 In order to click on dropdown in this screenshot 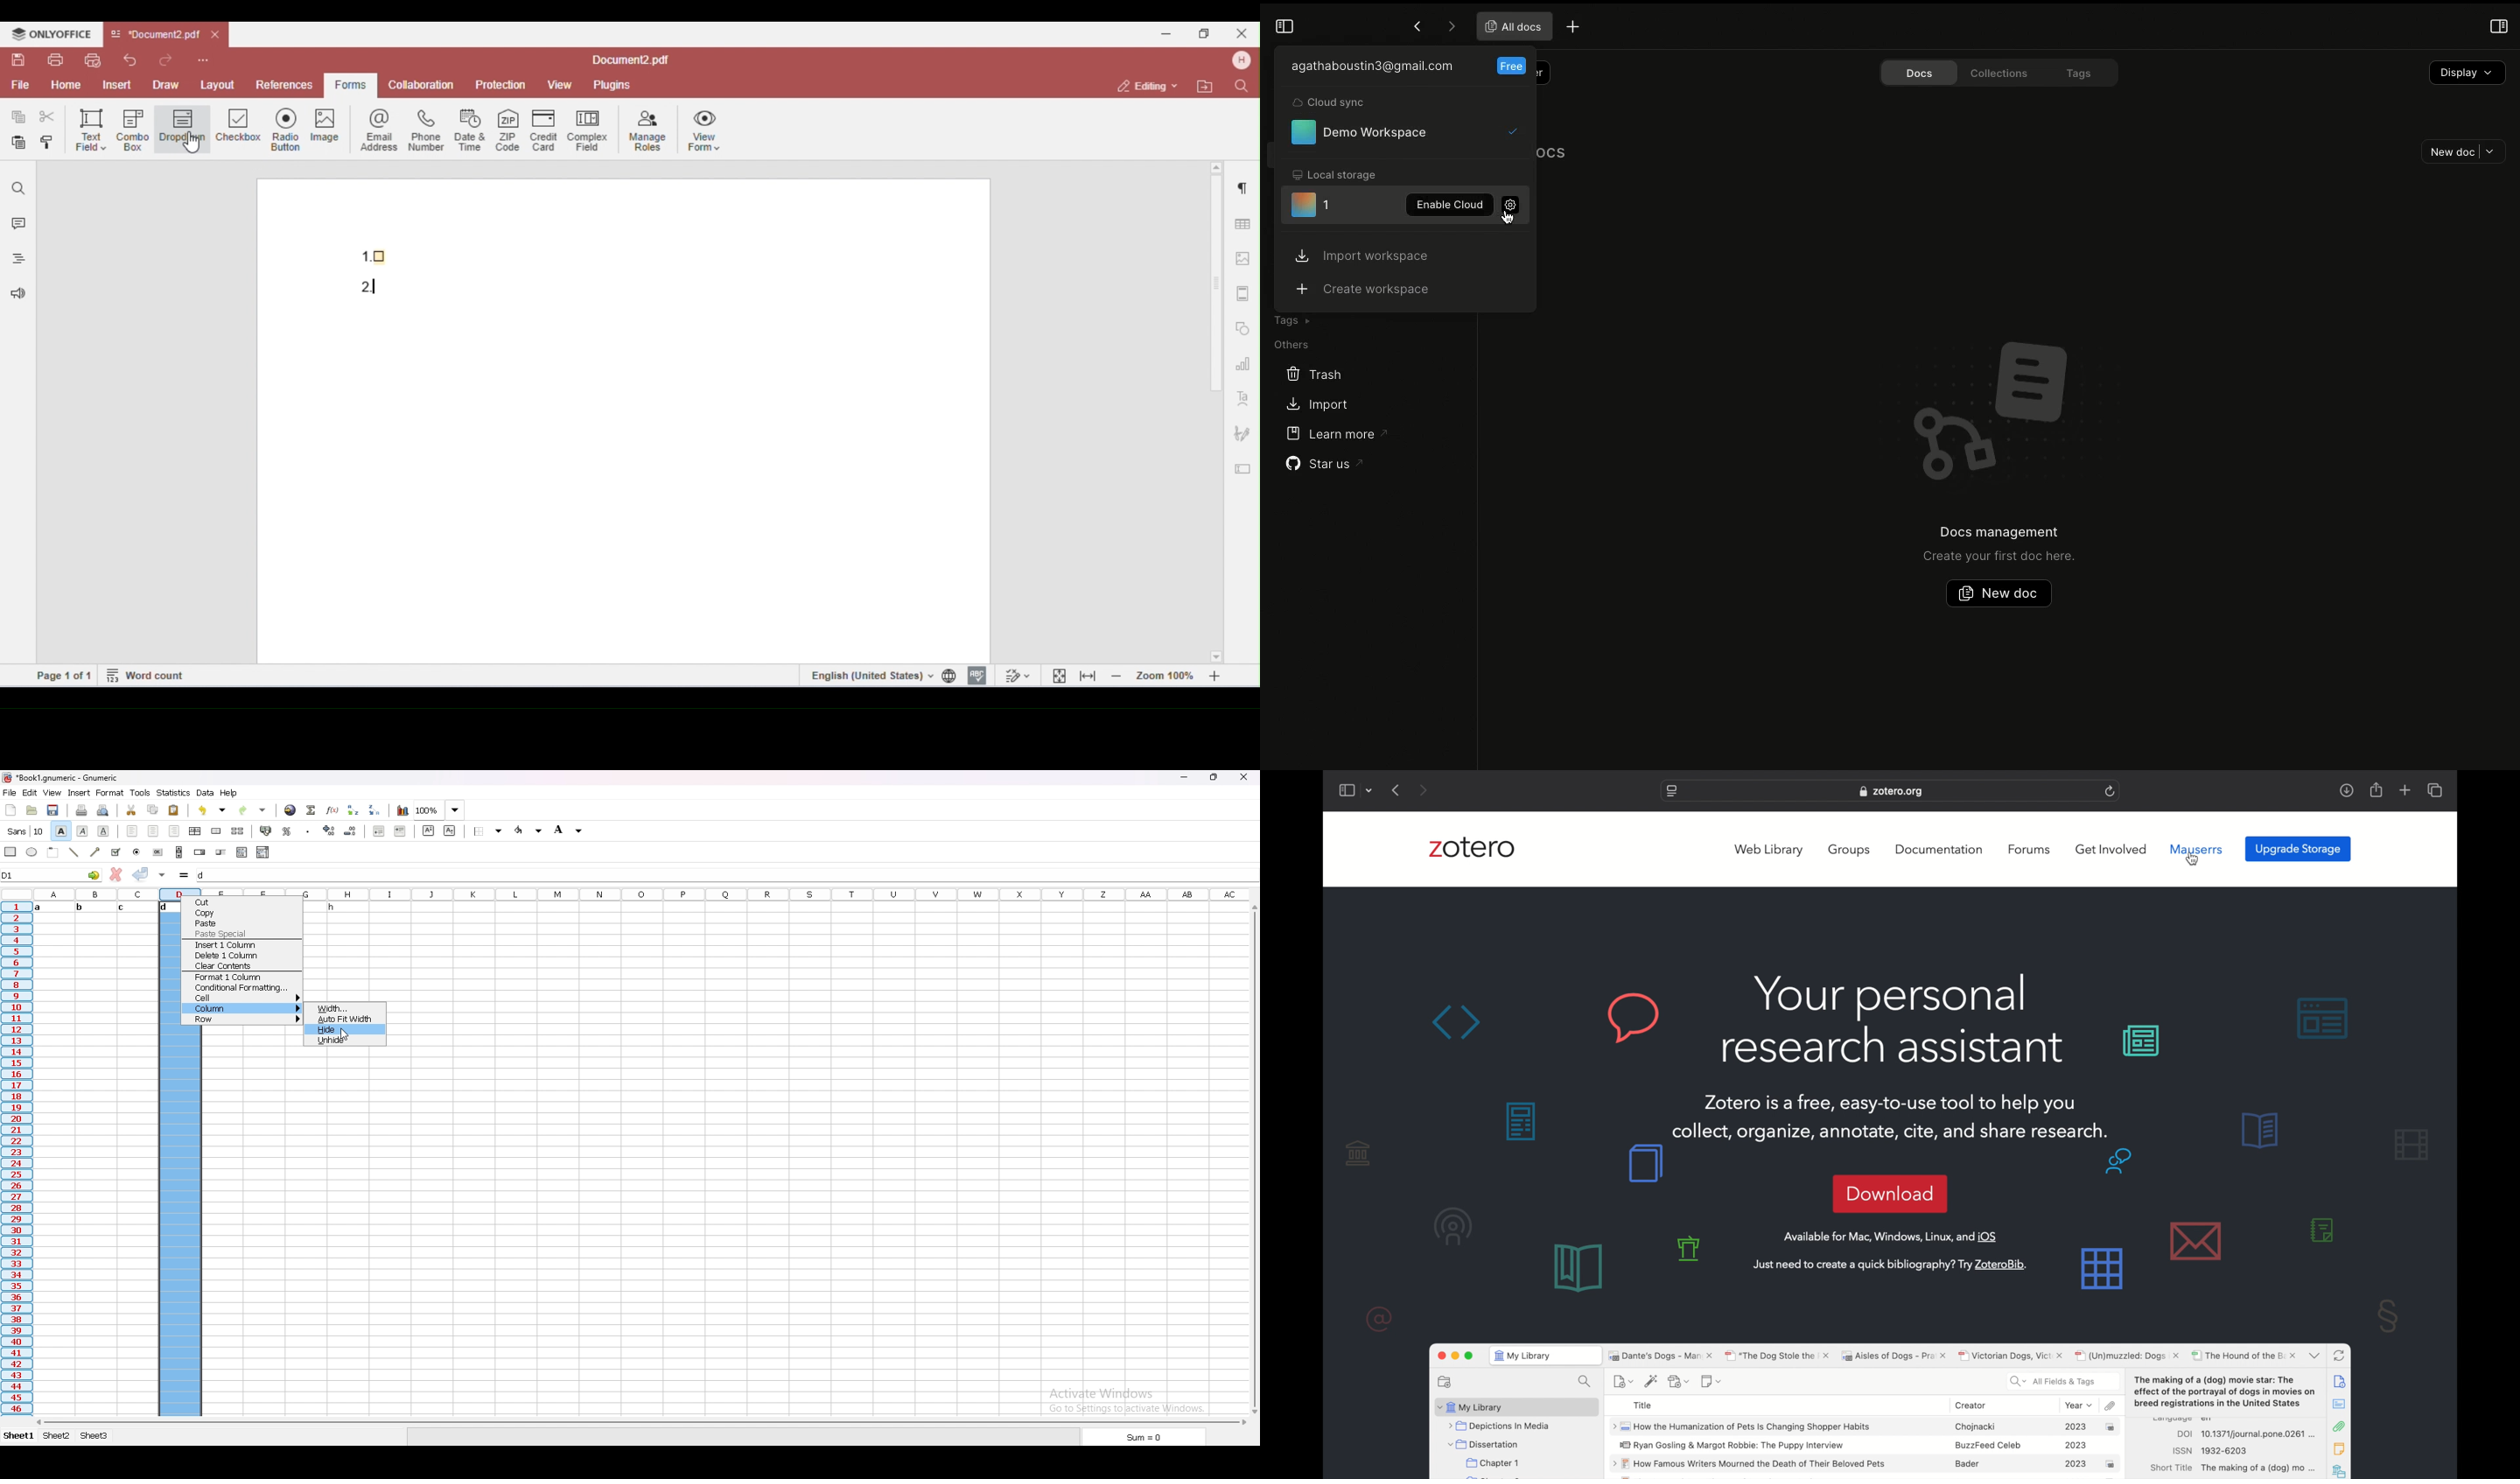, I will do `click(1371, 790)`.